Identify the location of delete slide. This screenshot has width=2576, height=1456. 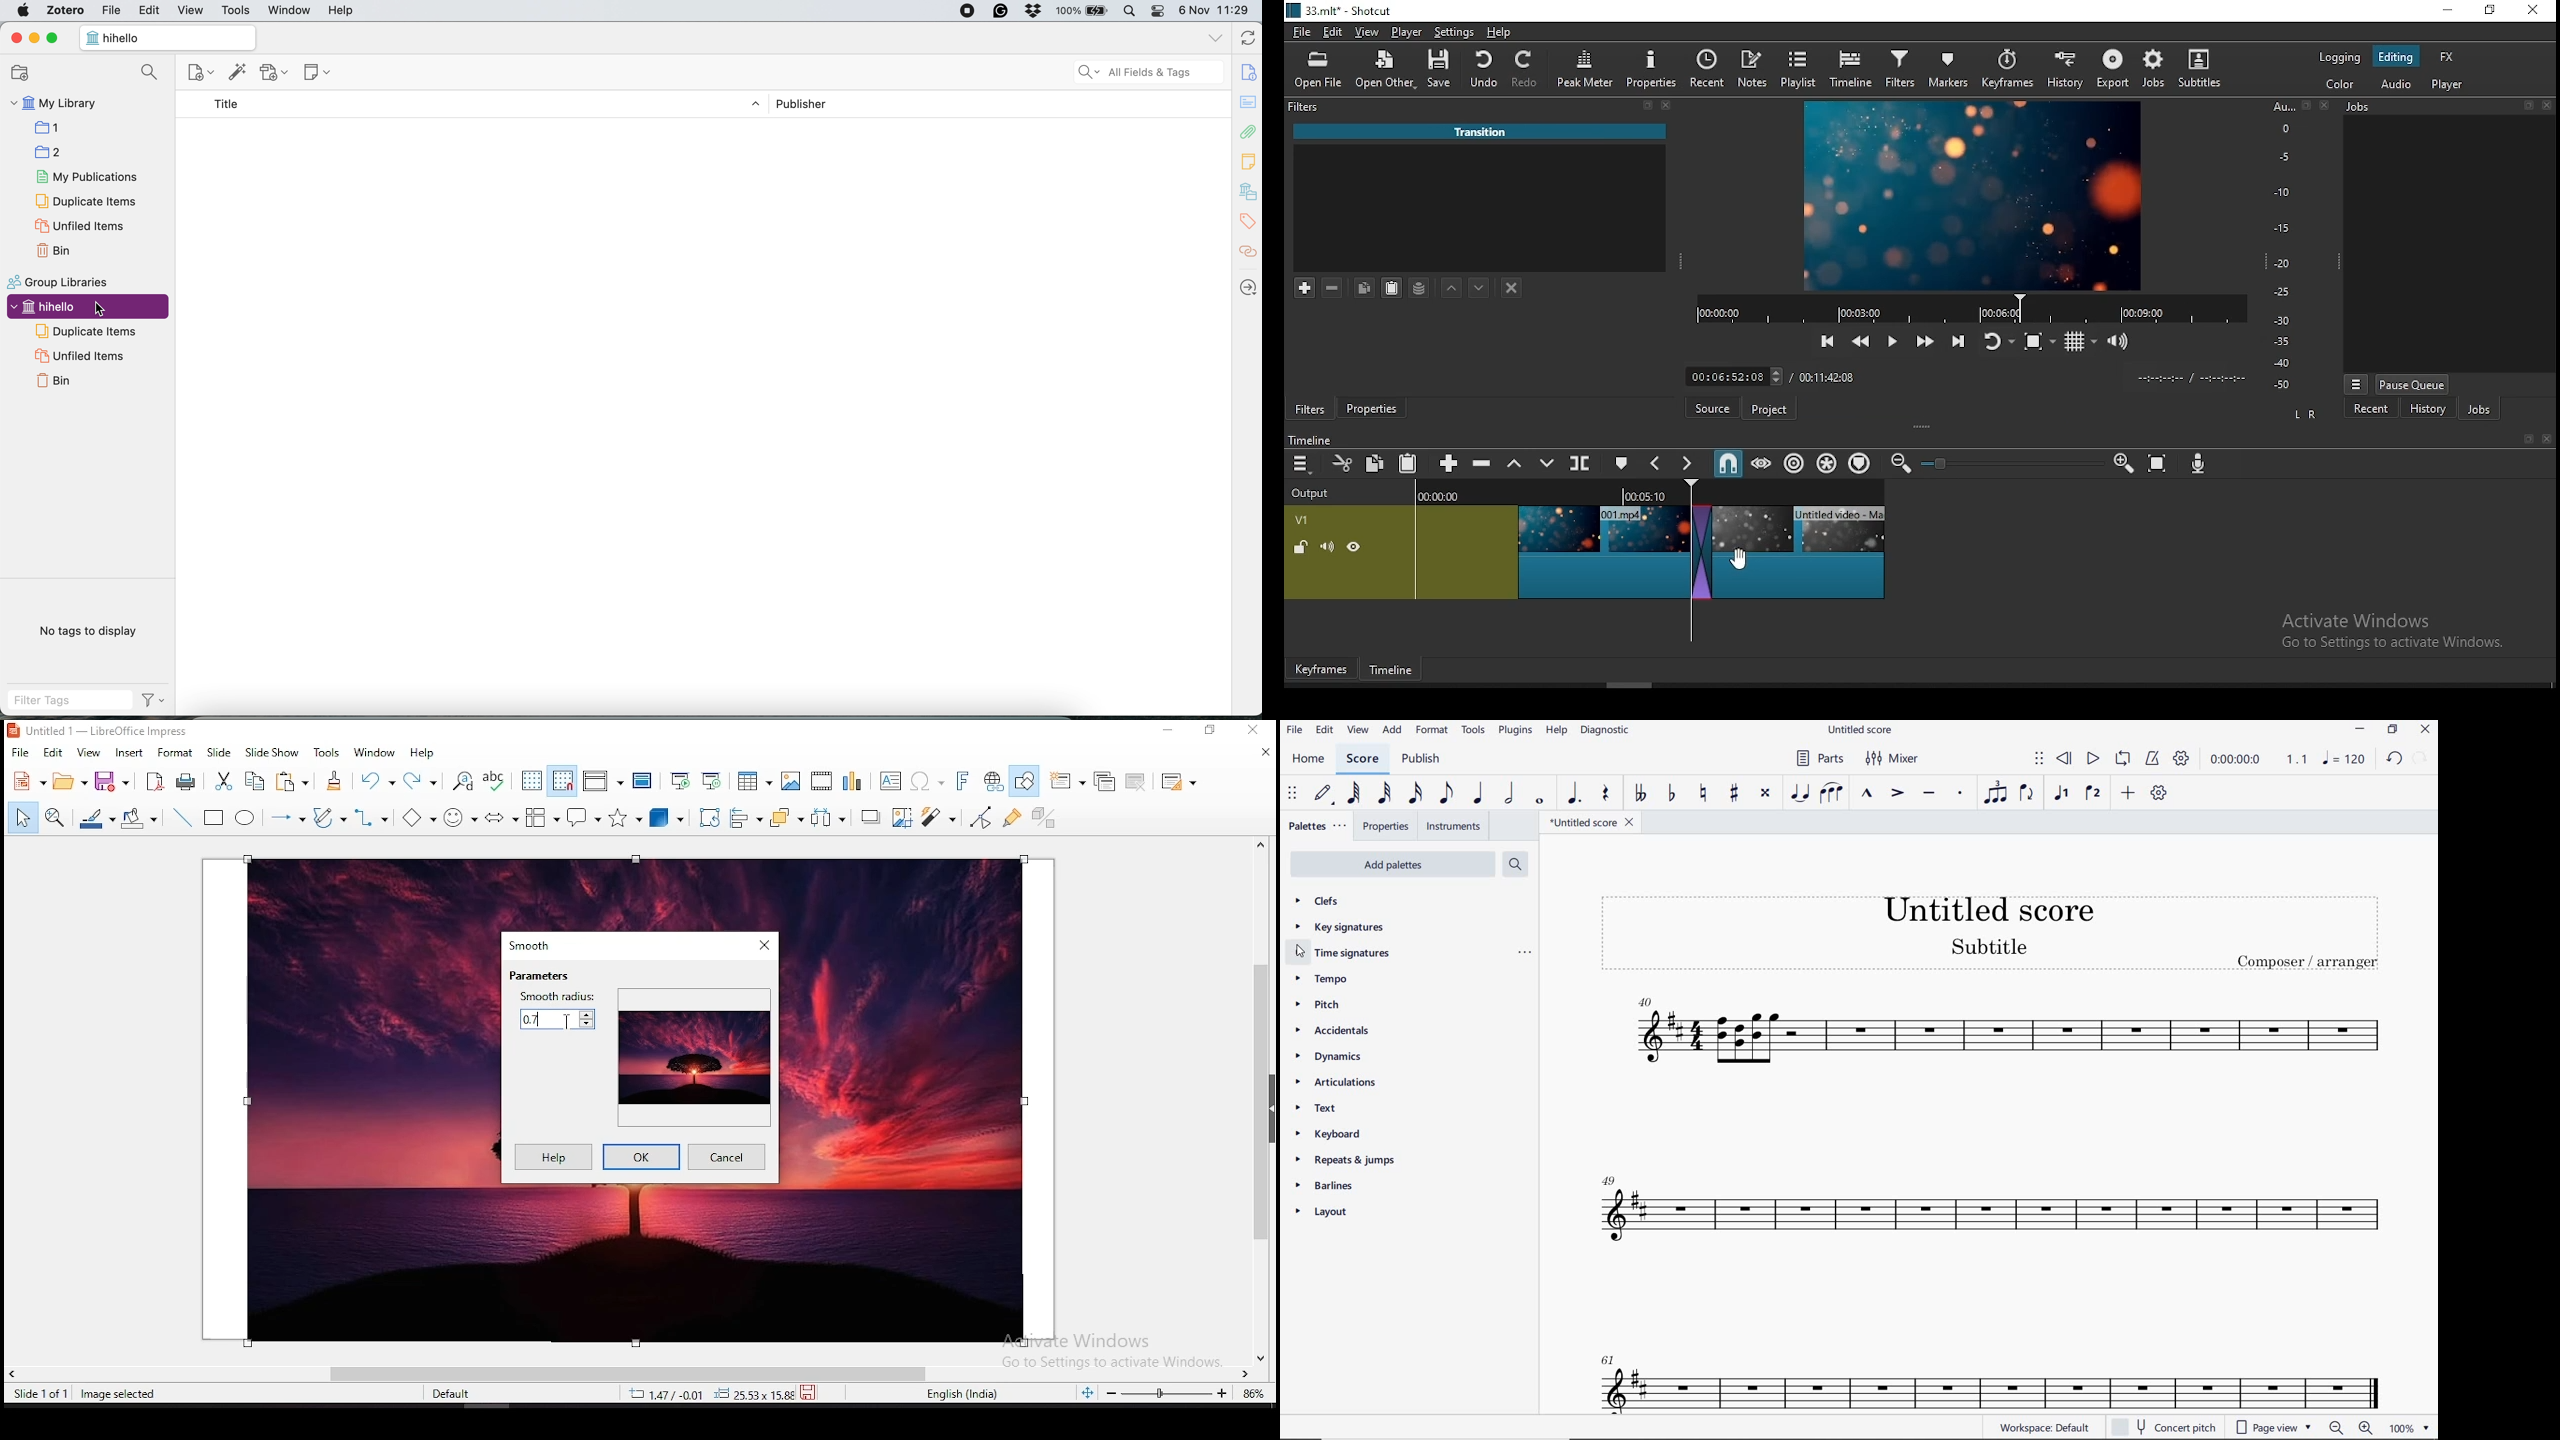
(1136, 781).